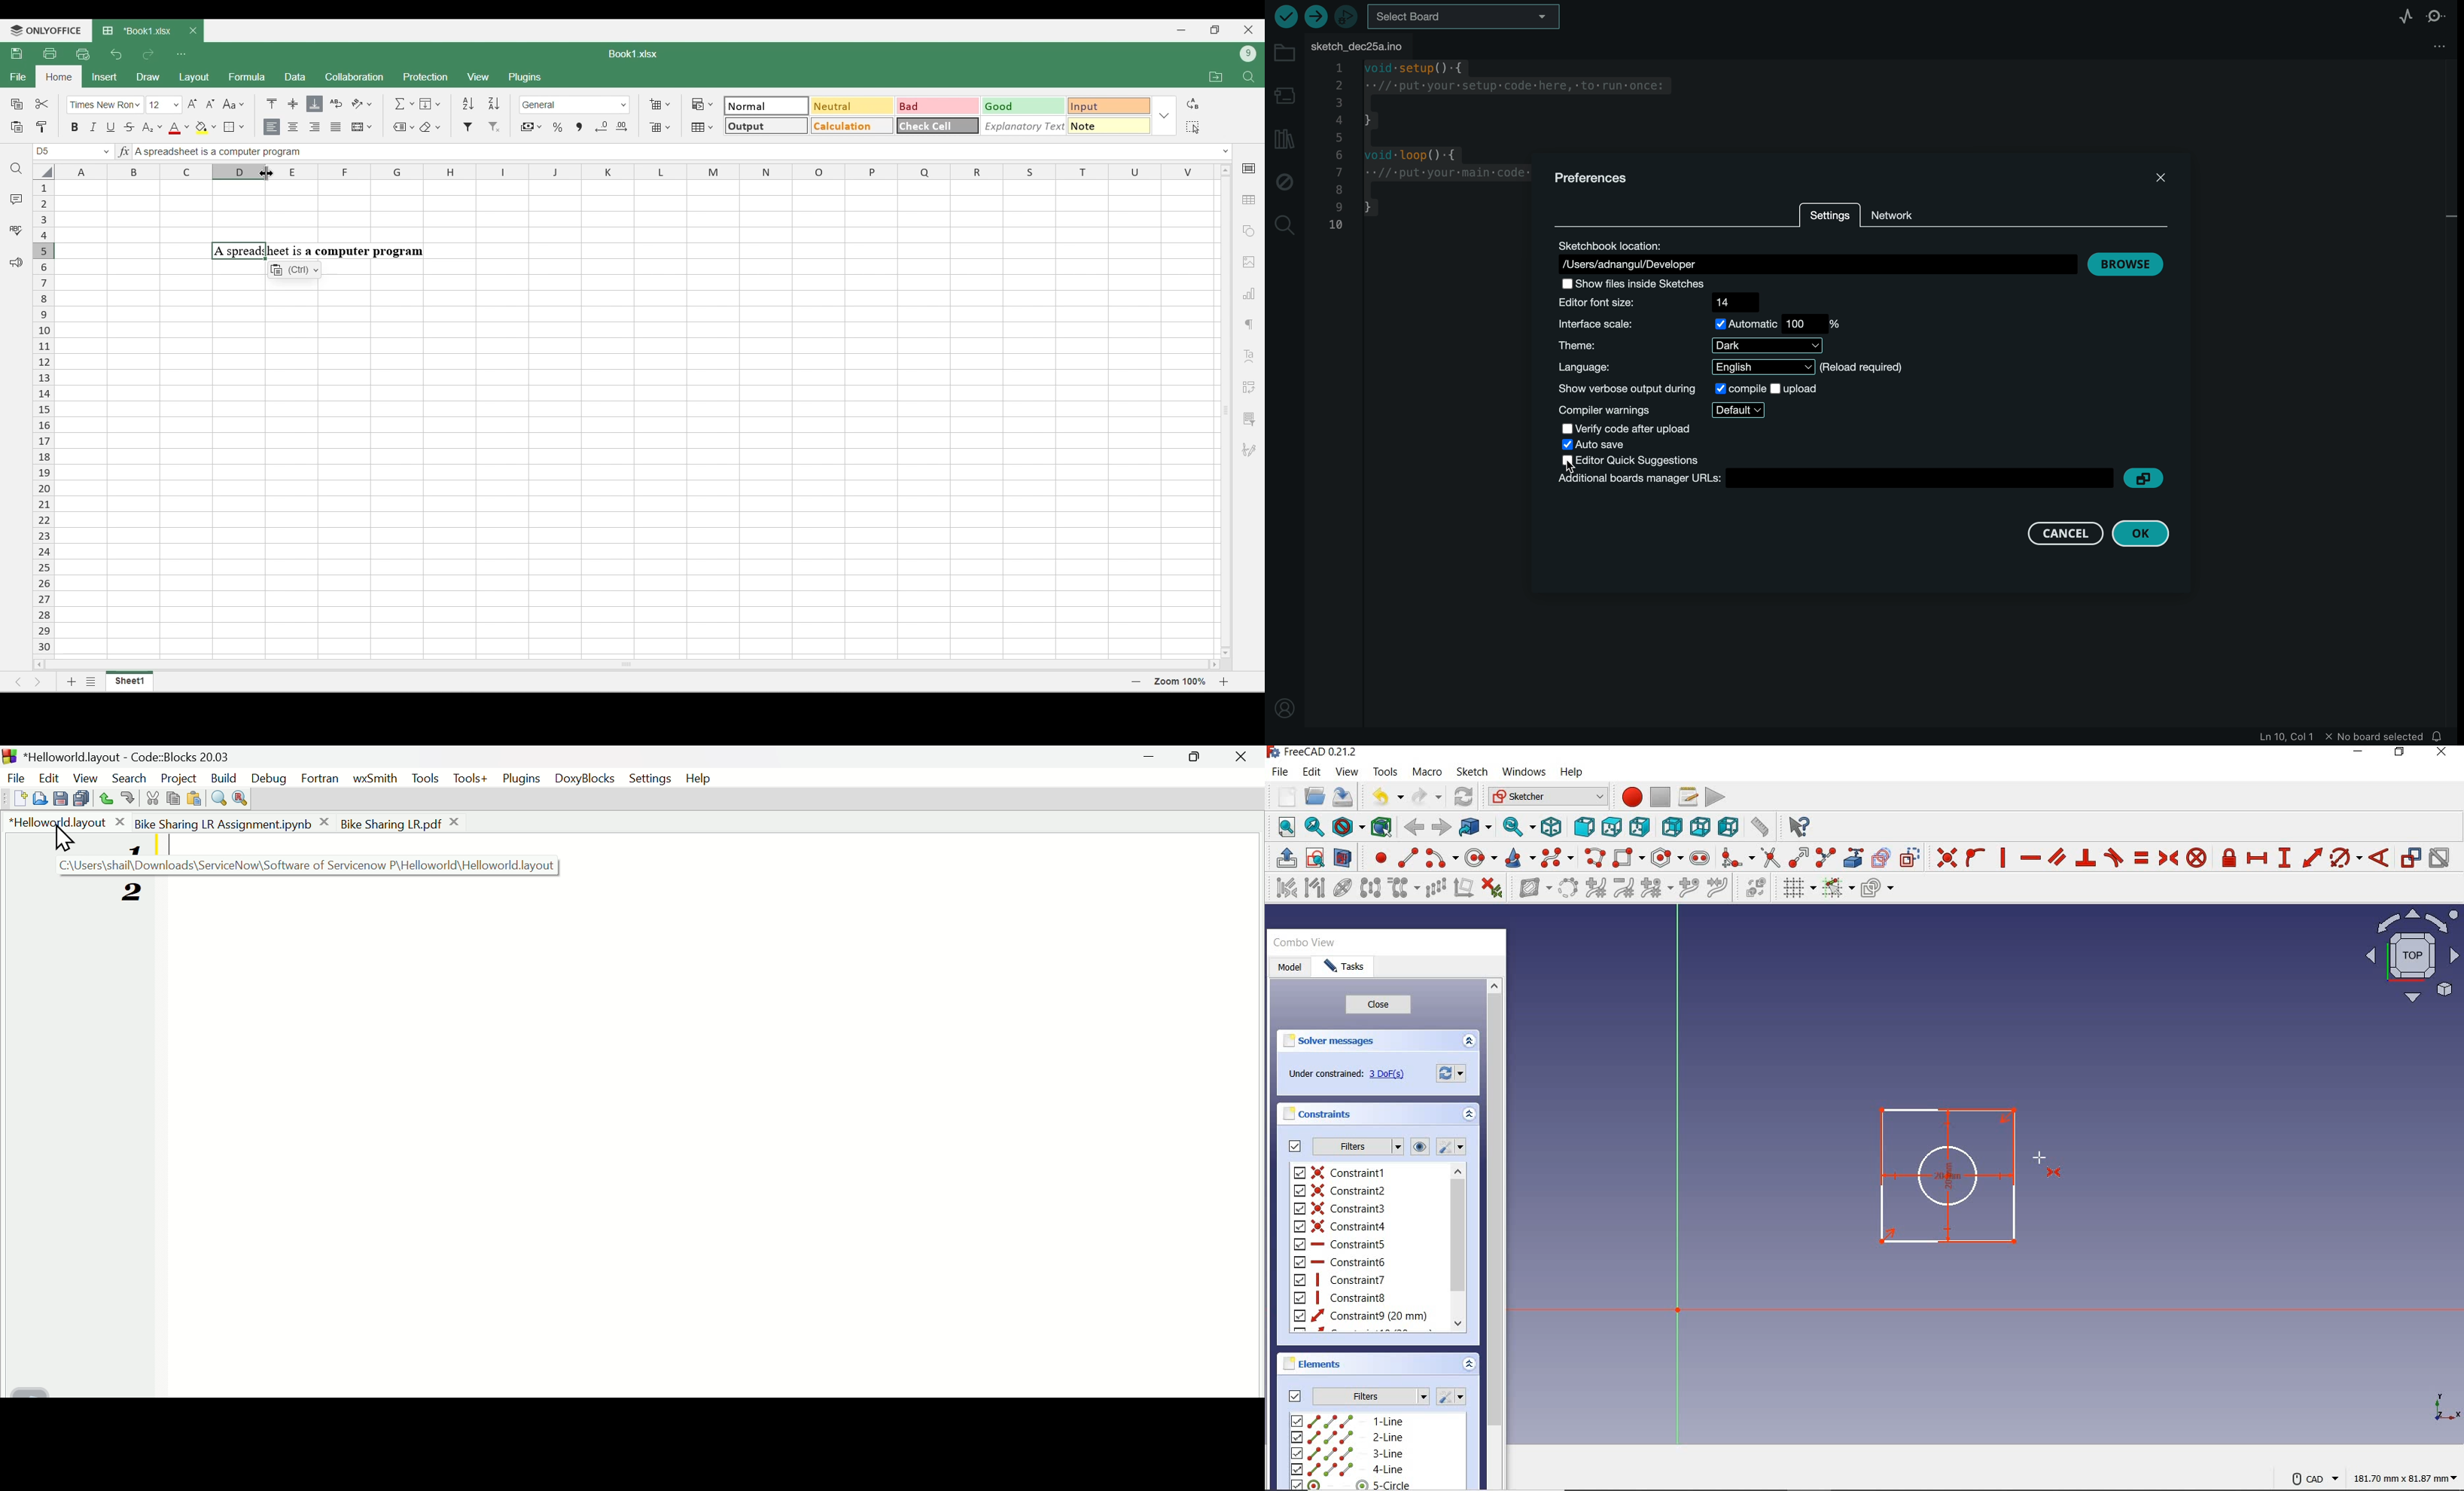  I want to click on clone, so click(1403, 889).